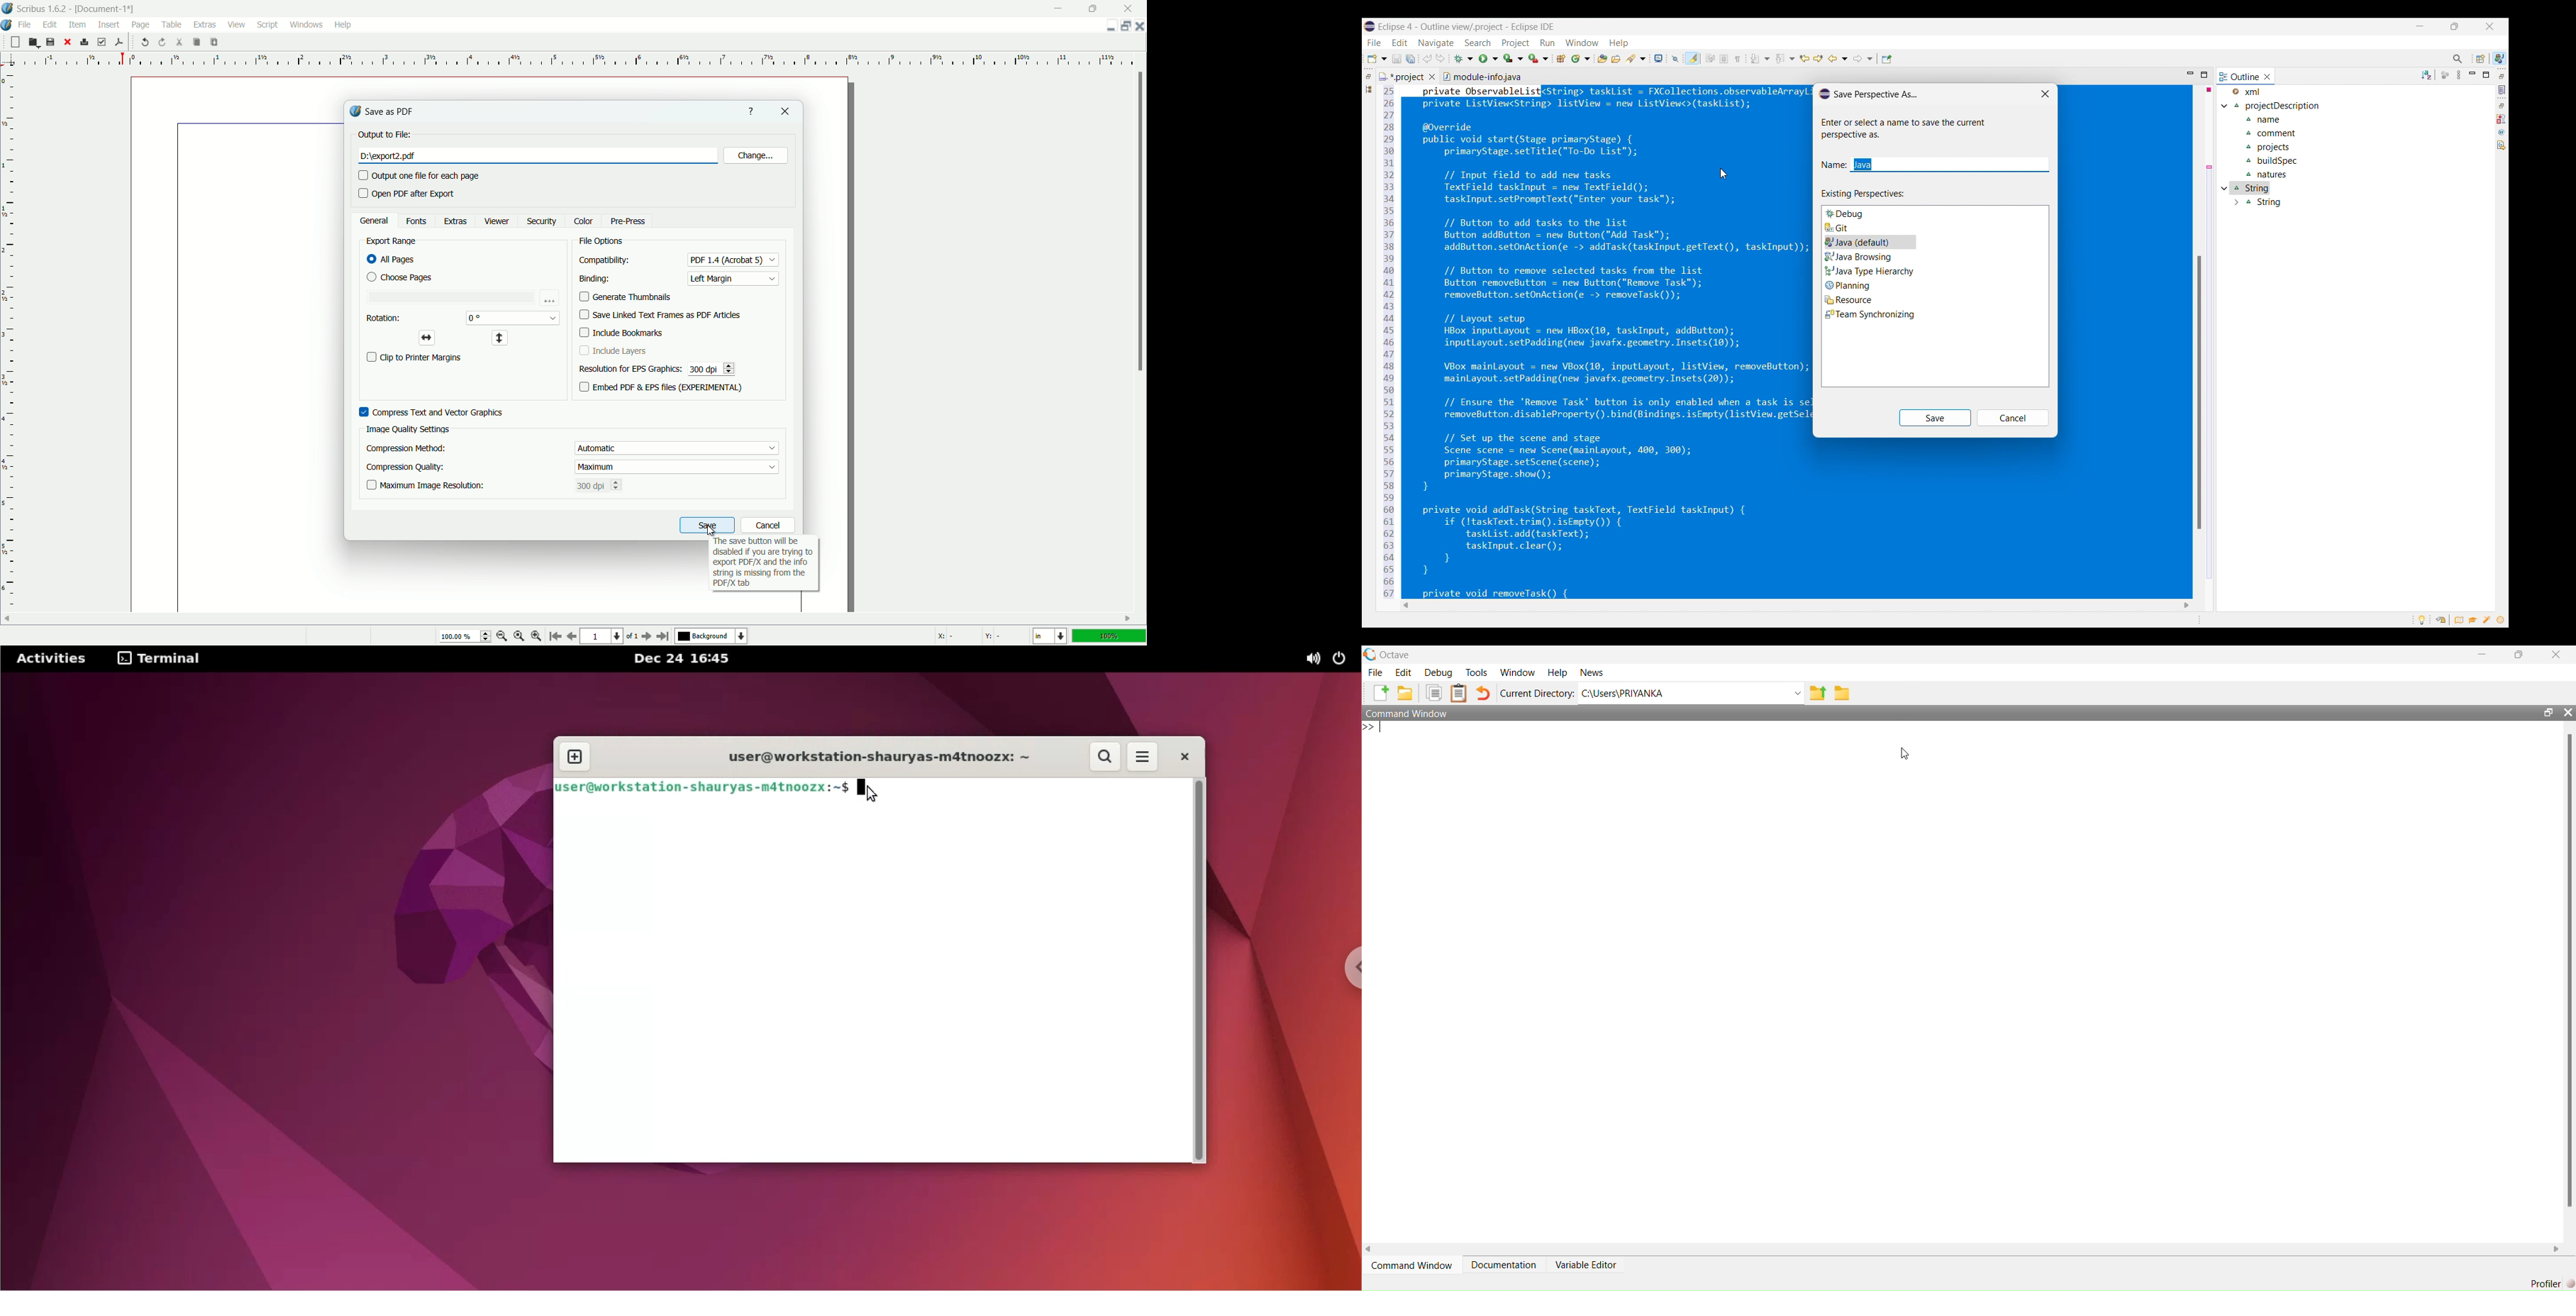 This screenshot has height=1316, width=2576. Describe the element at coordinates (26, 25) in the screenshot. I see `file menu` at that location.